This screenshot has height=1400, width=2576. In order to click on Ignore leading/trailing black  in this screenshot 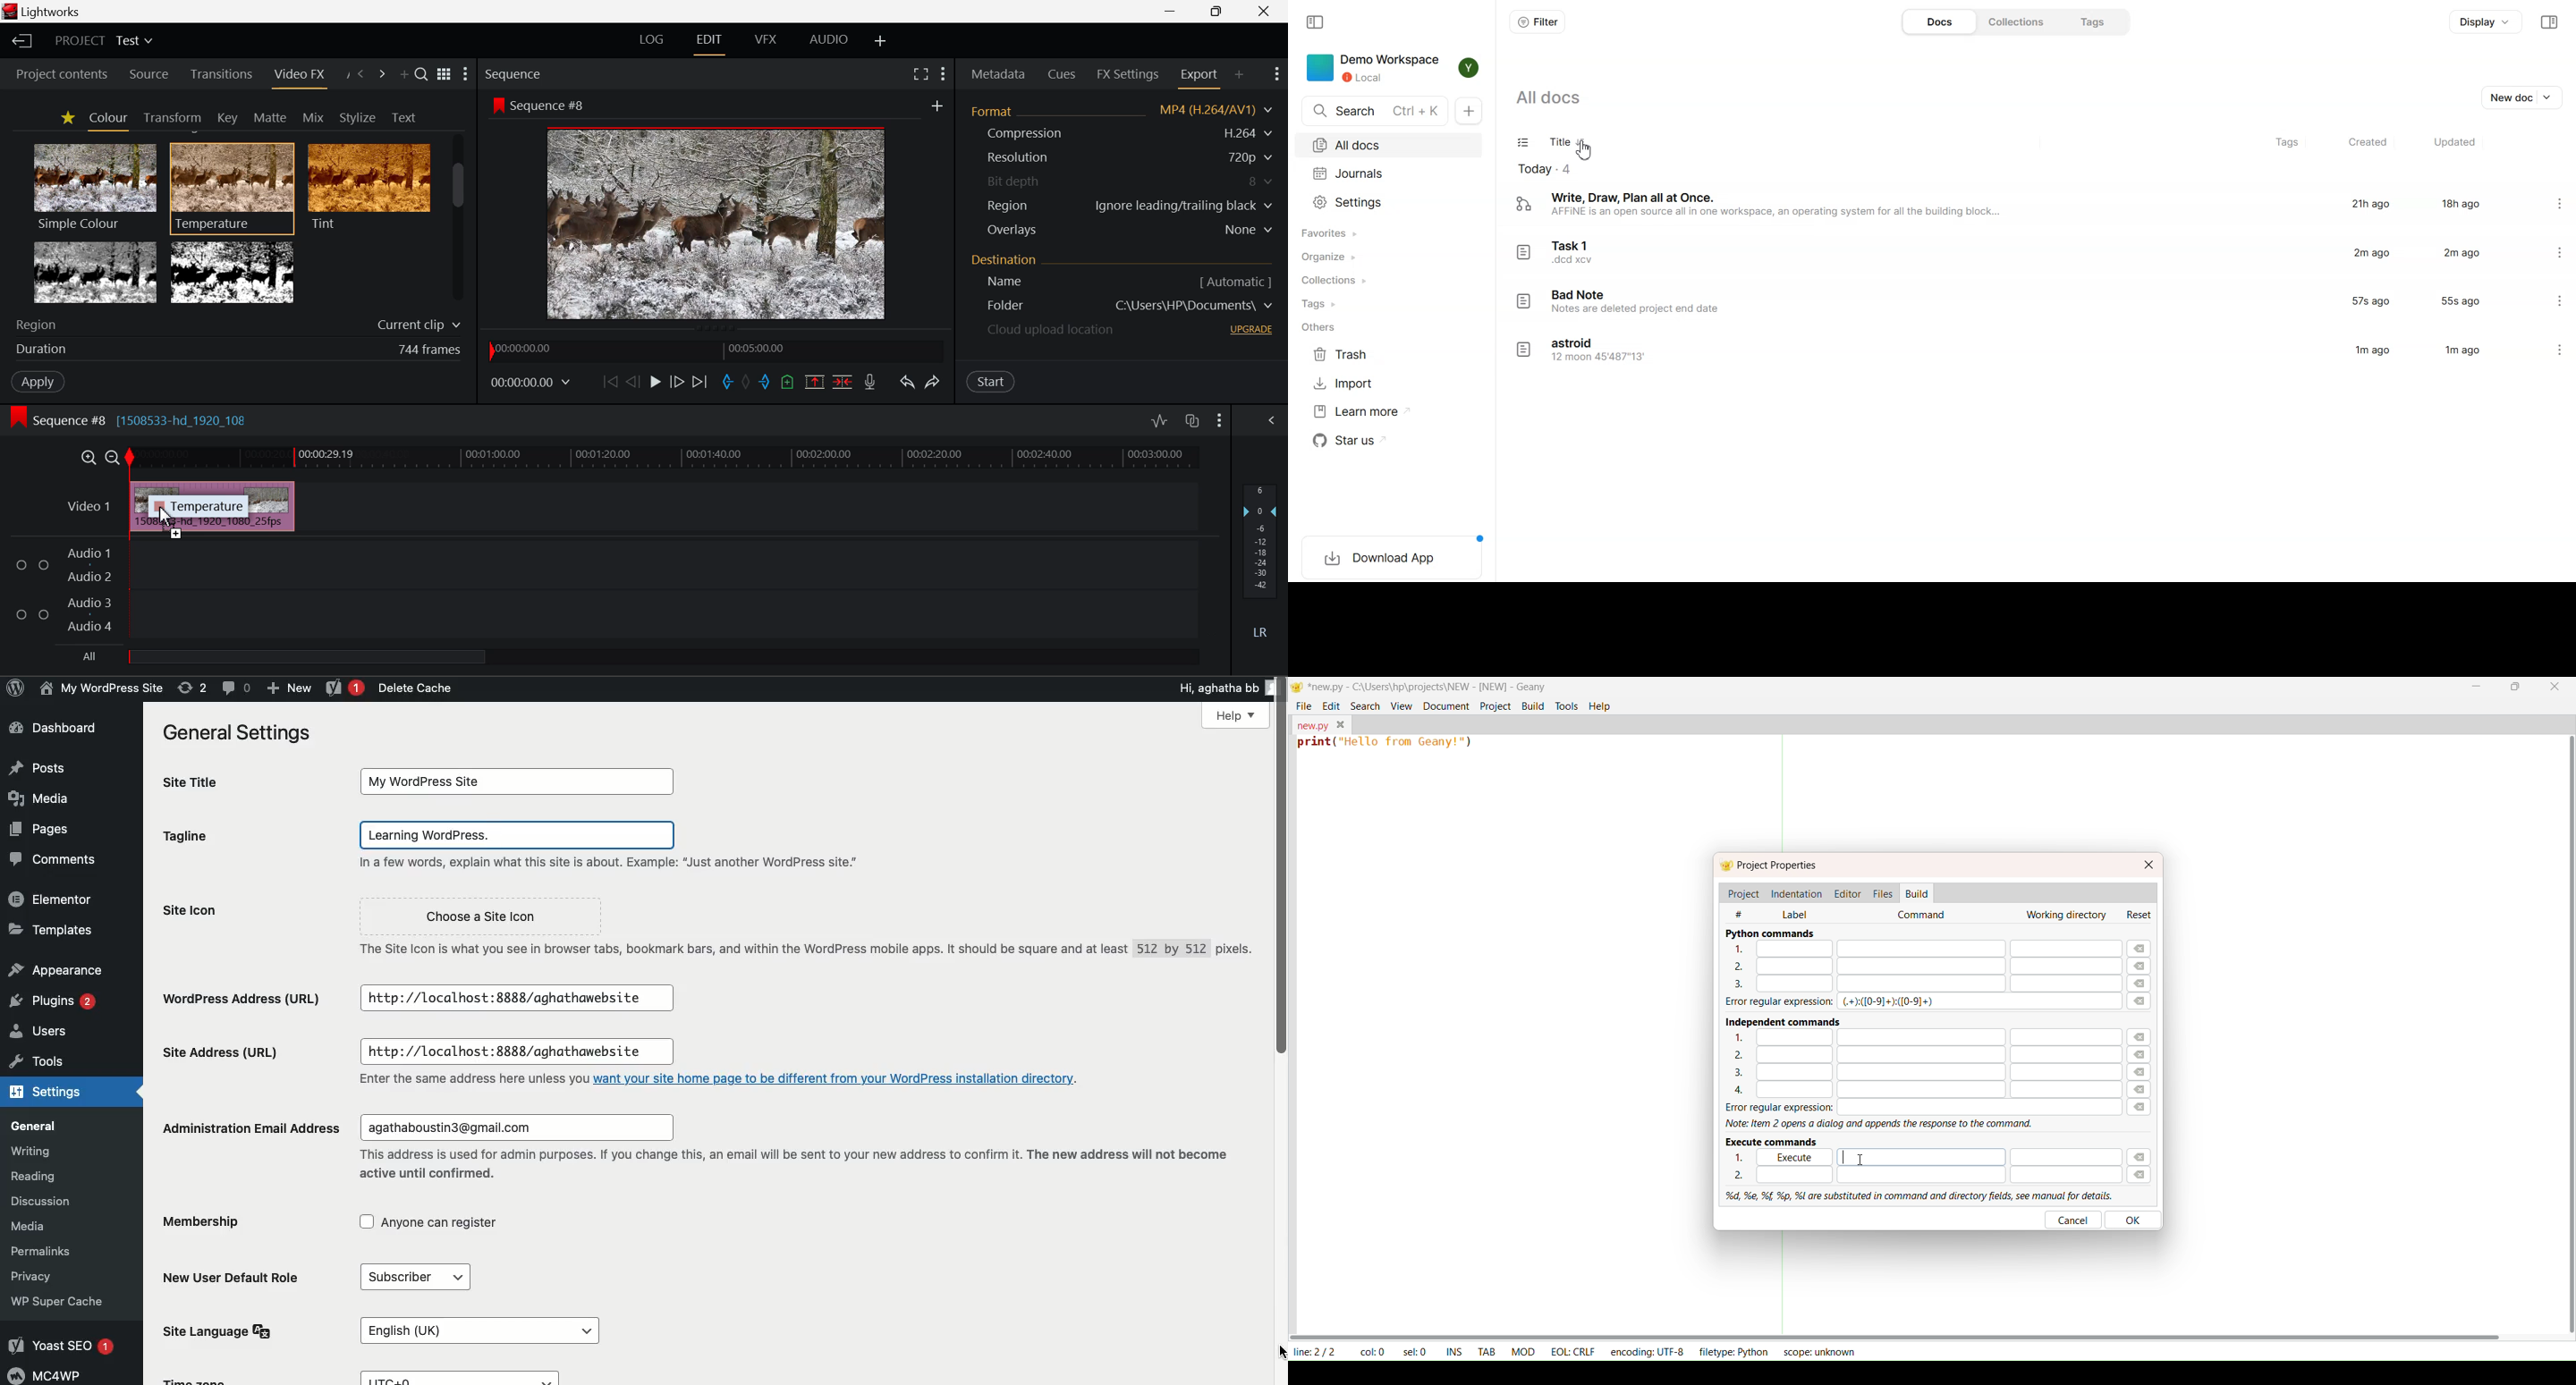, I will do `click(1183, 206)`.